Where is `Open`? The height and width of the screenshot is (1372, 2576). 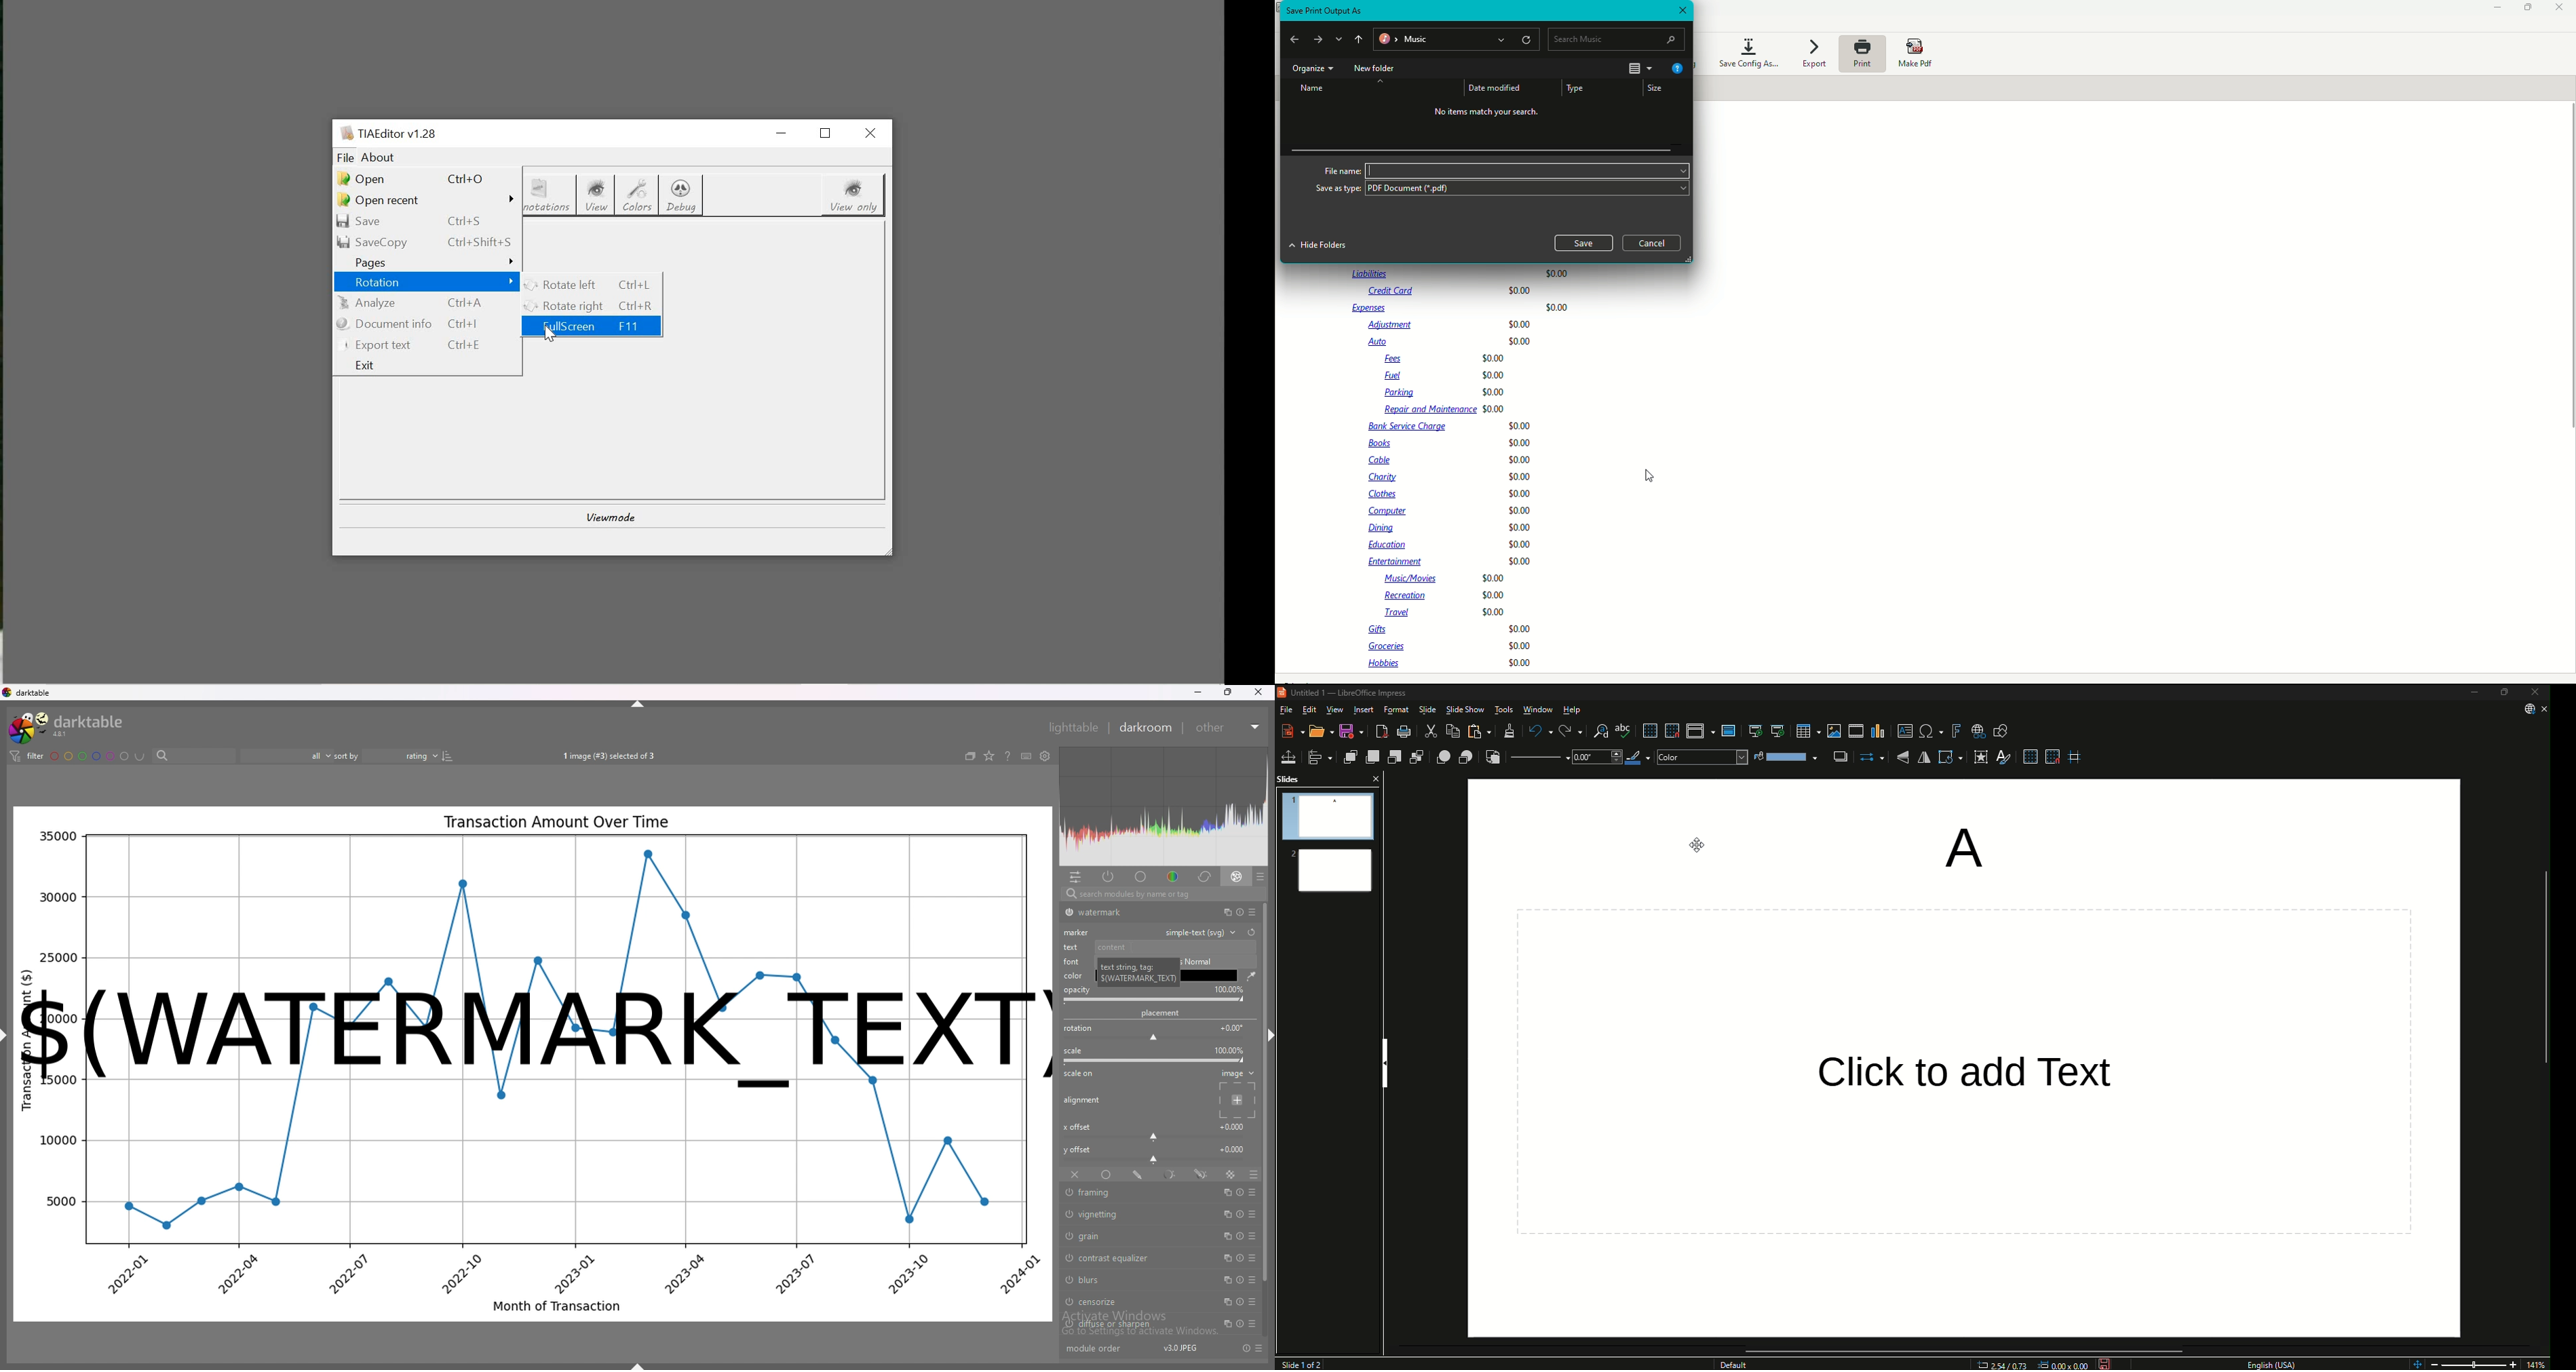
Open is located at coordinates (1317, 731).